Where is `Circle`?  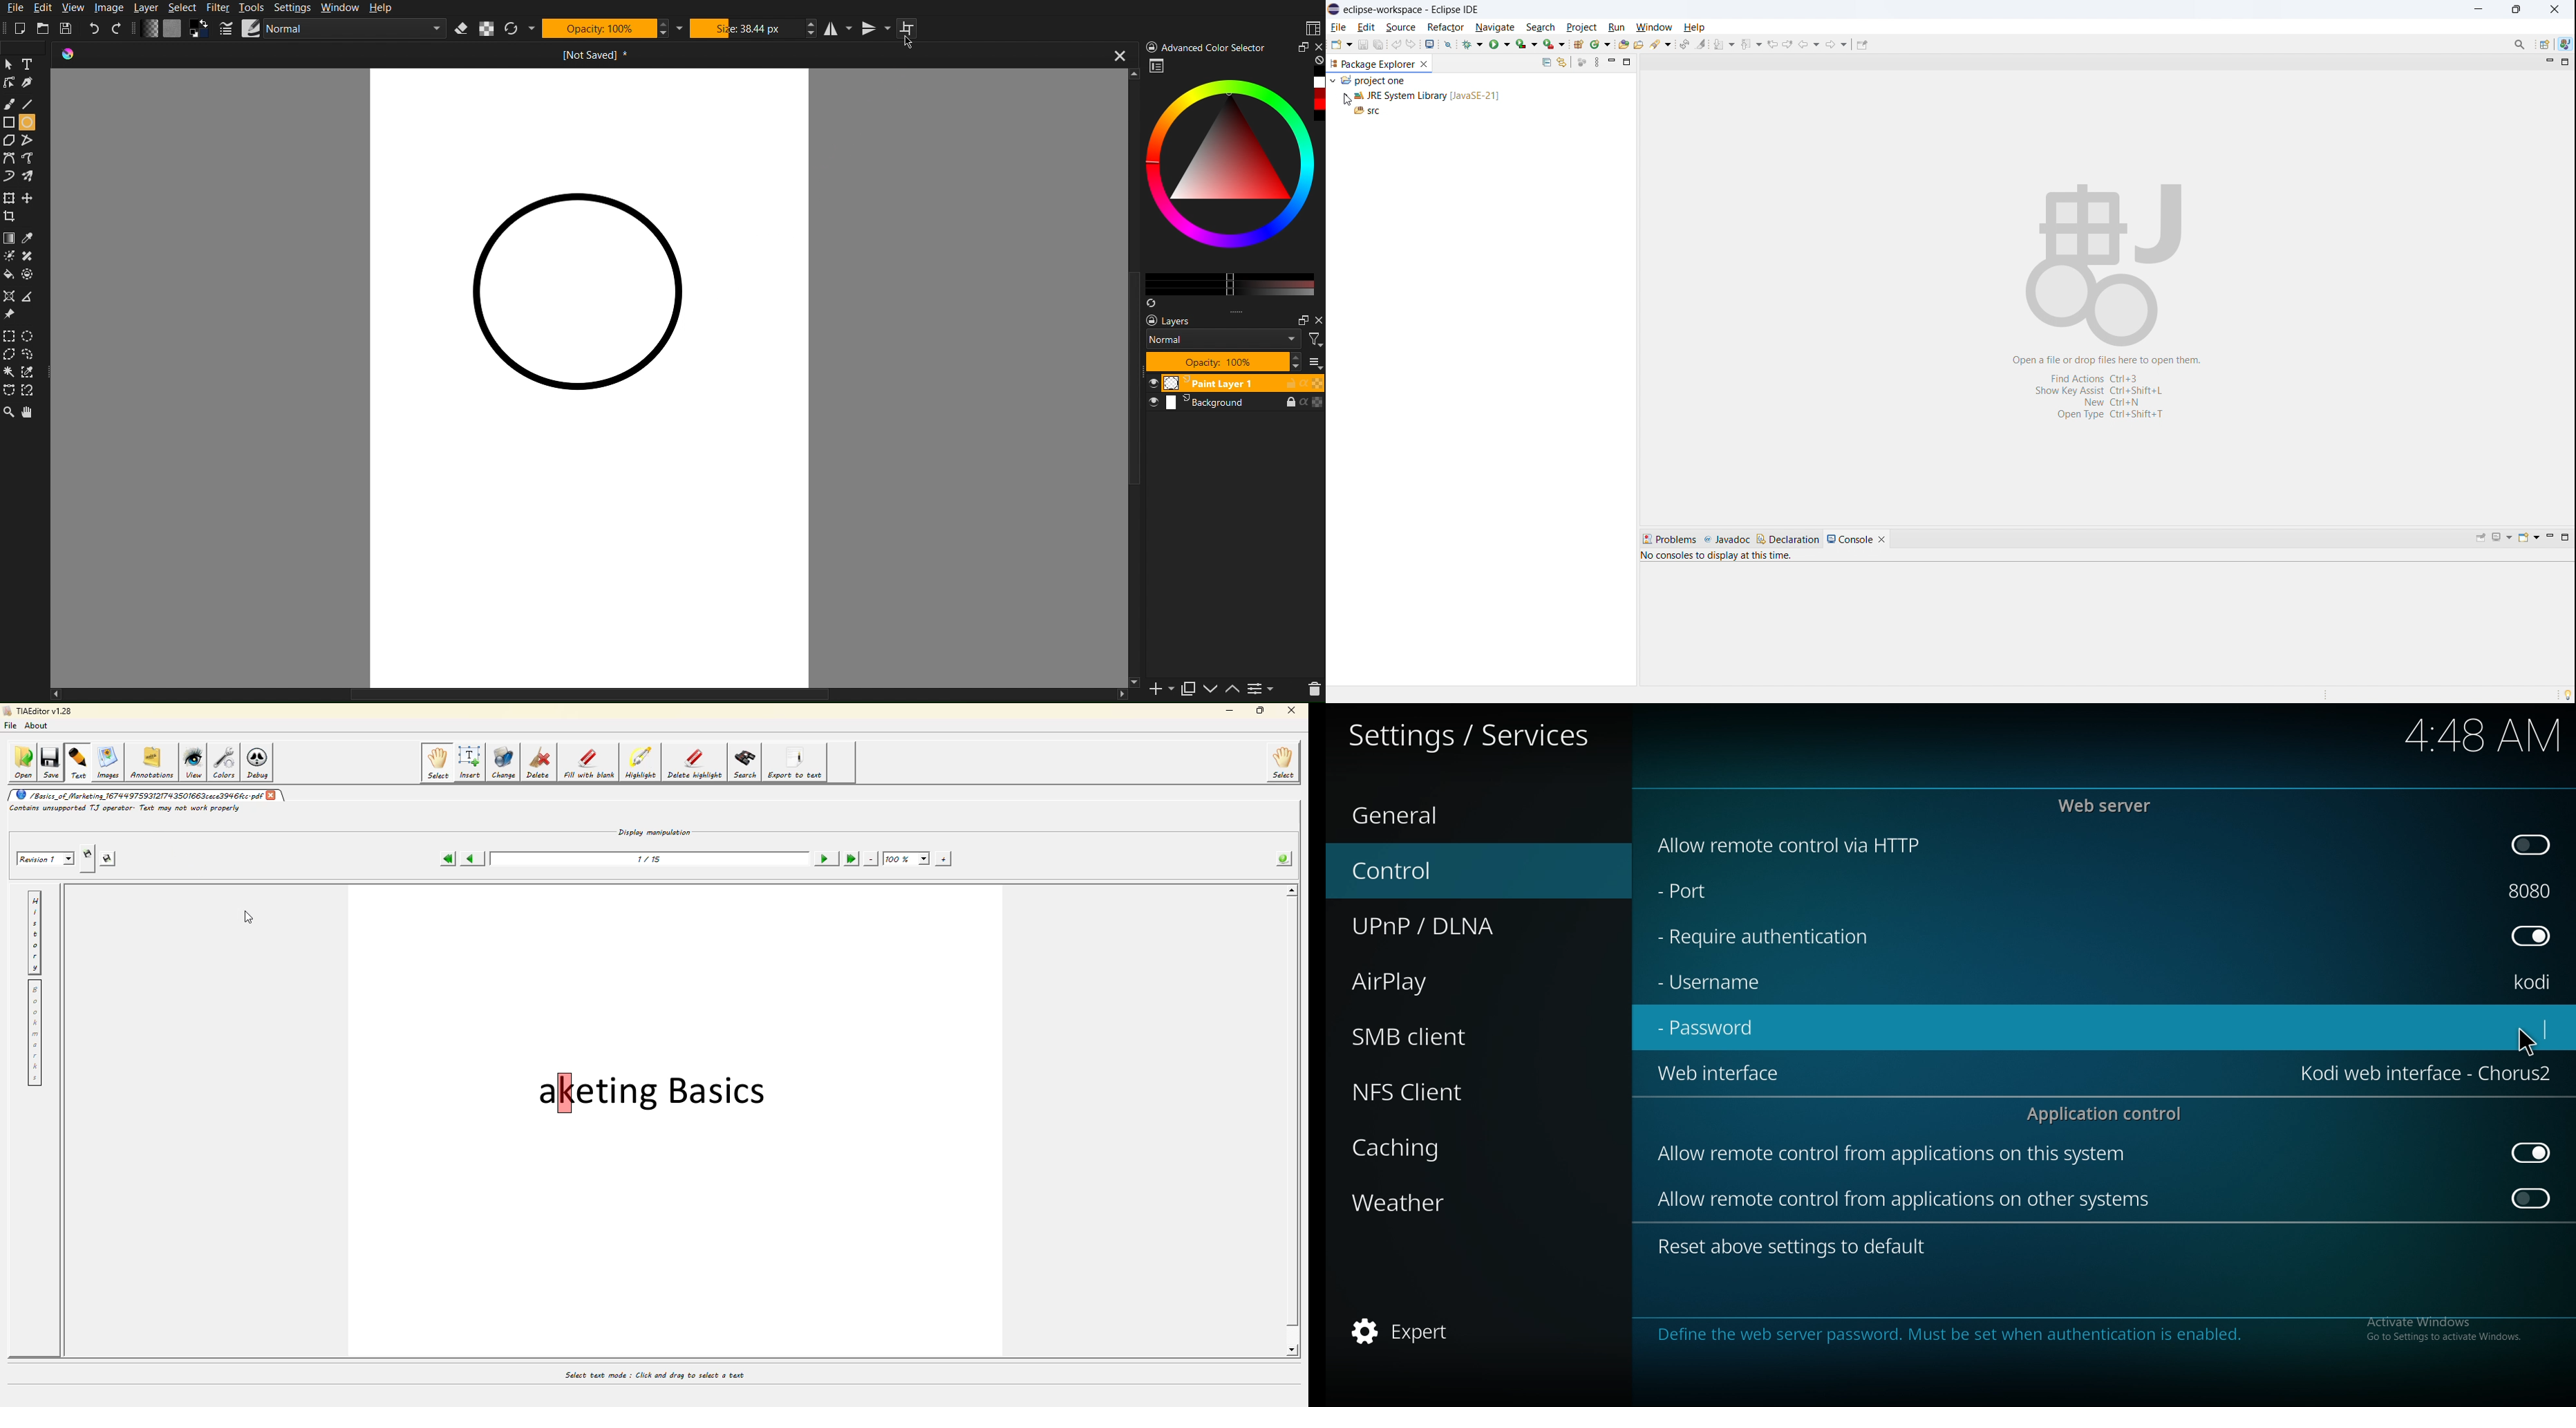
Circle is located at coordinates (580, 286).